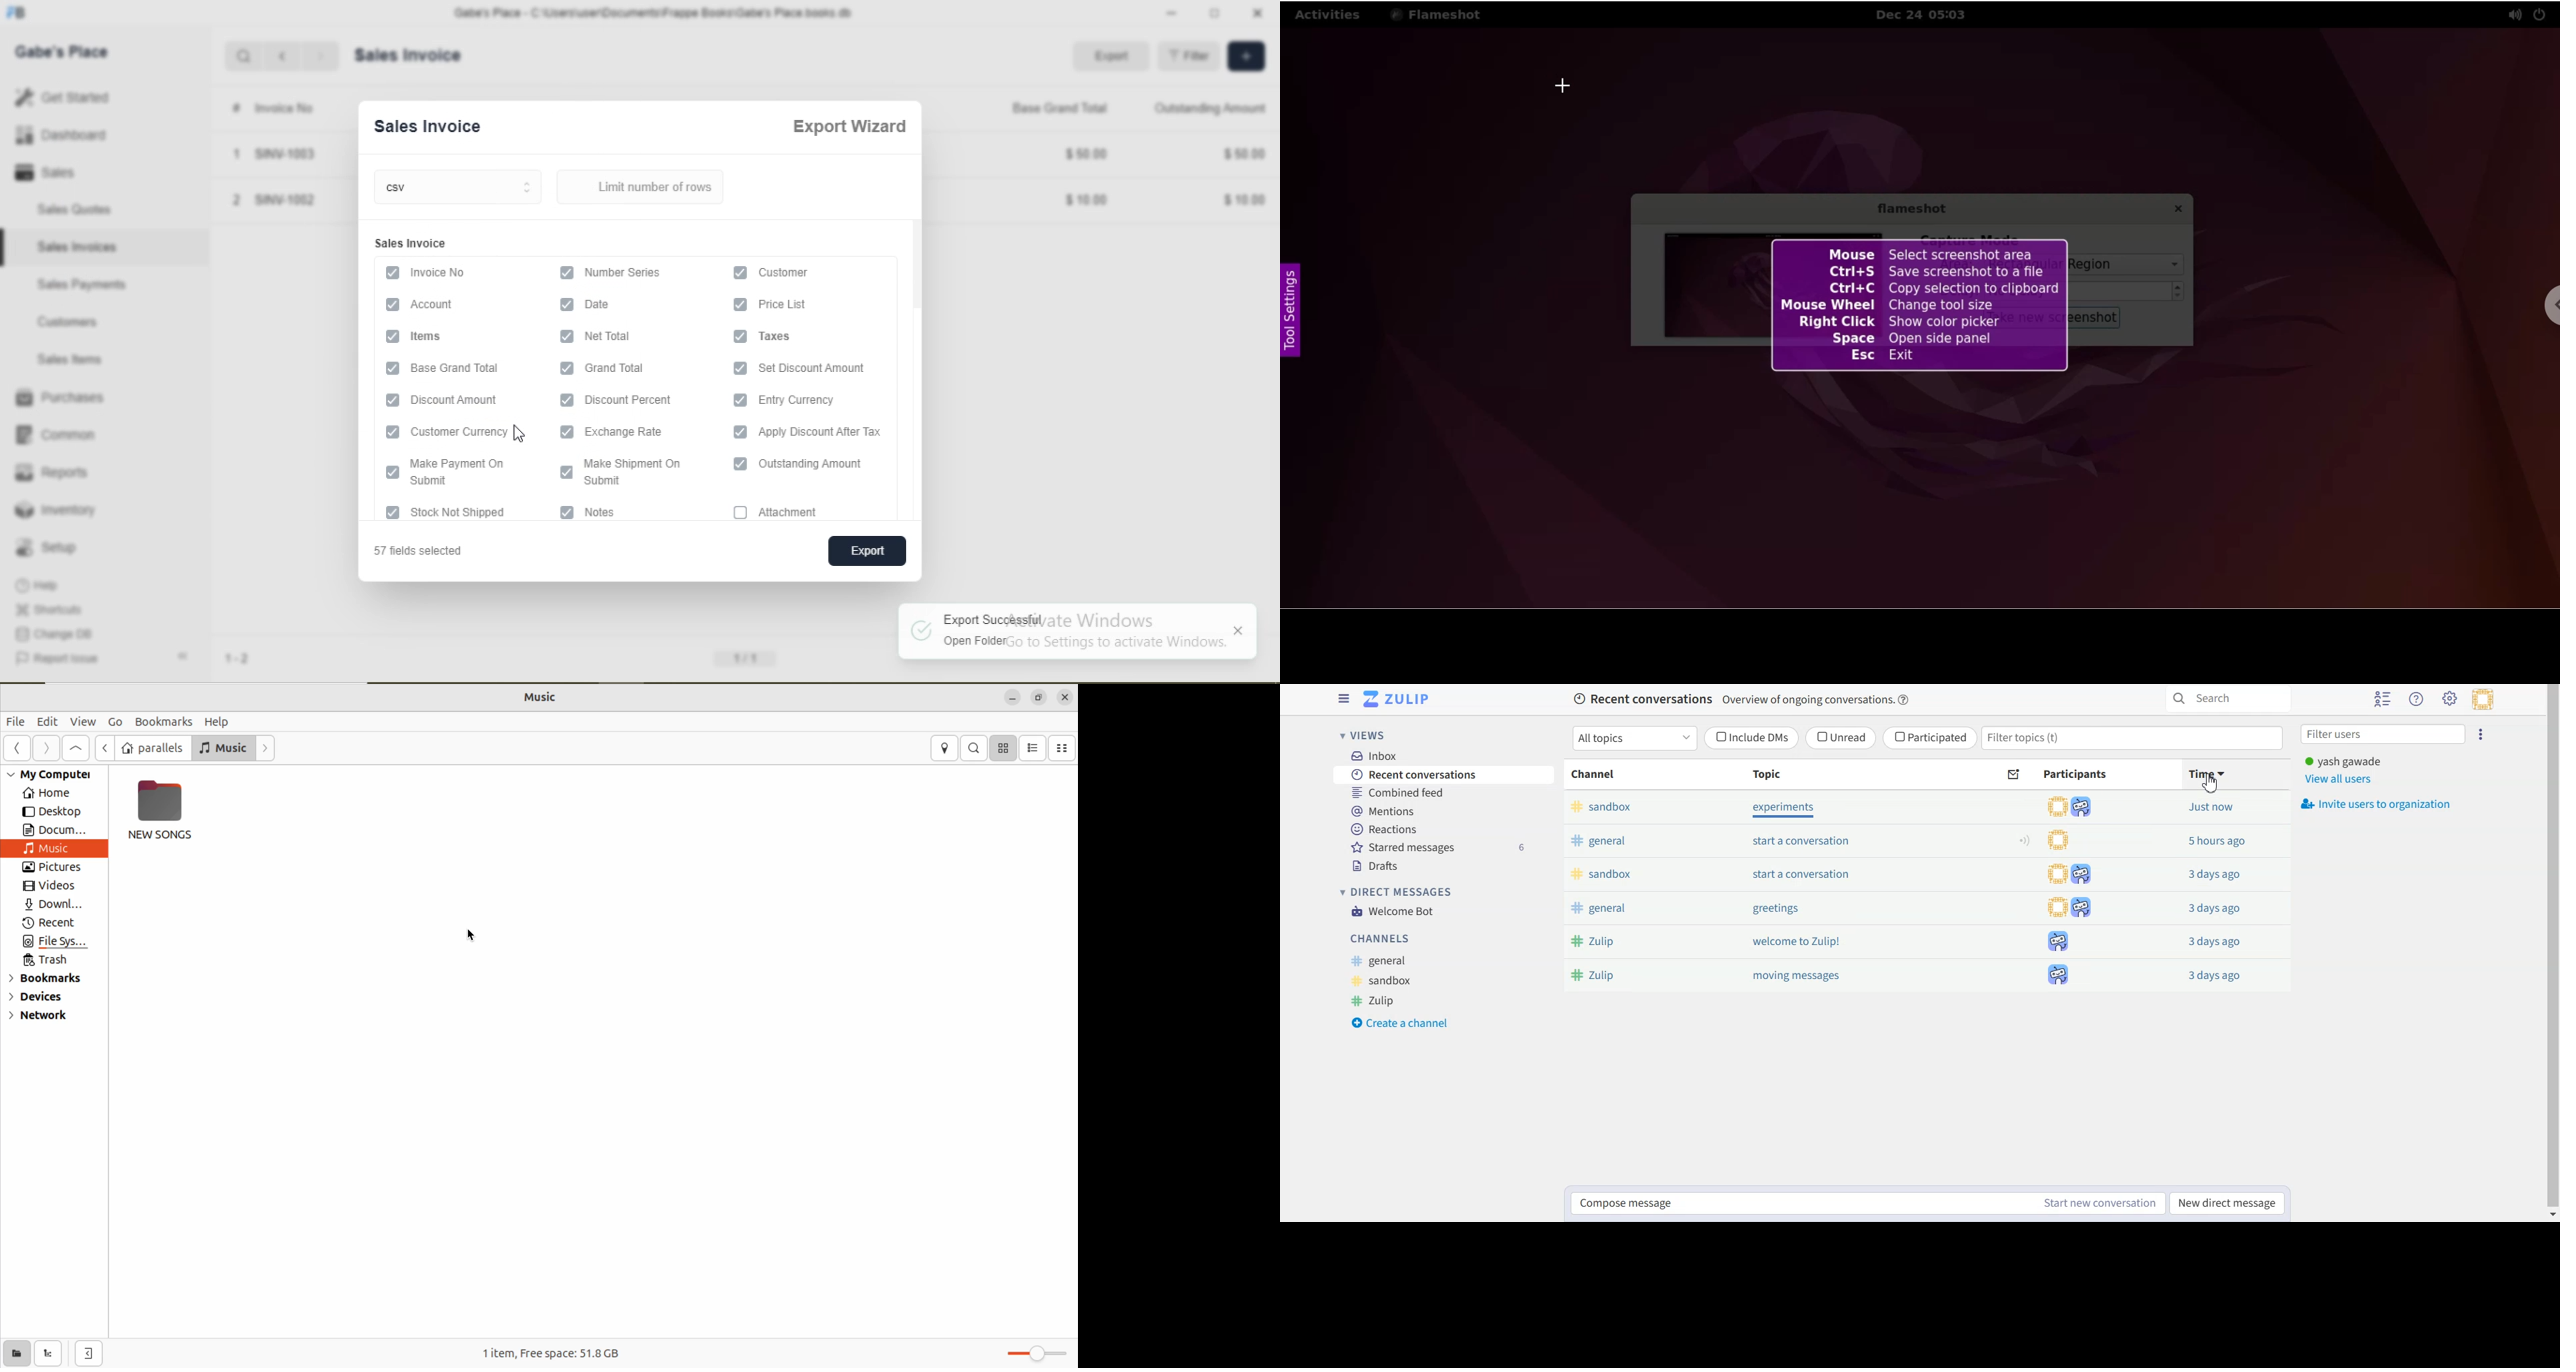 This screenshot has width=2576, height=1372. I want to click on Inventory, so click(57, 510).